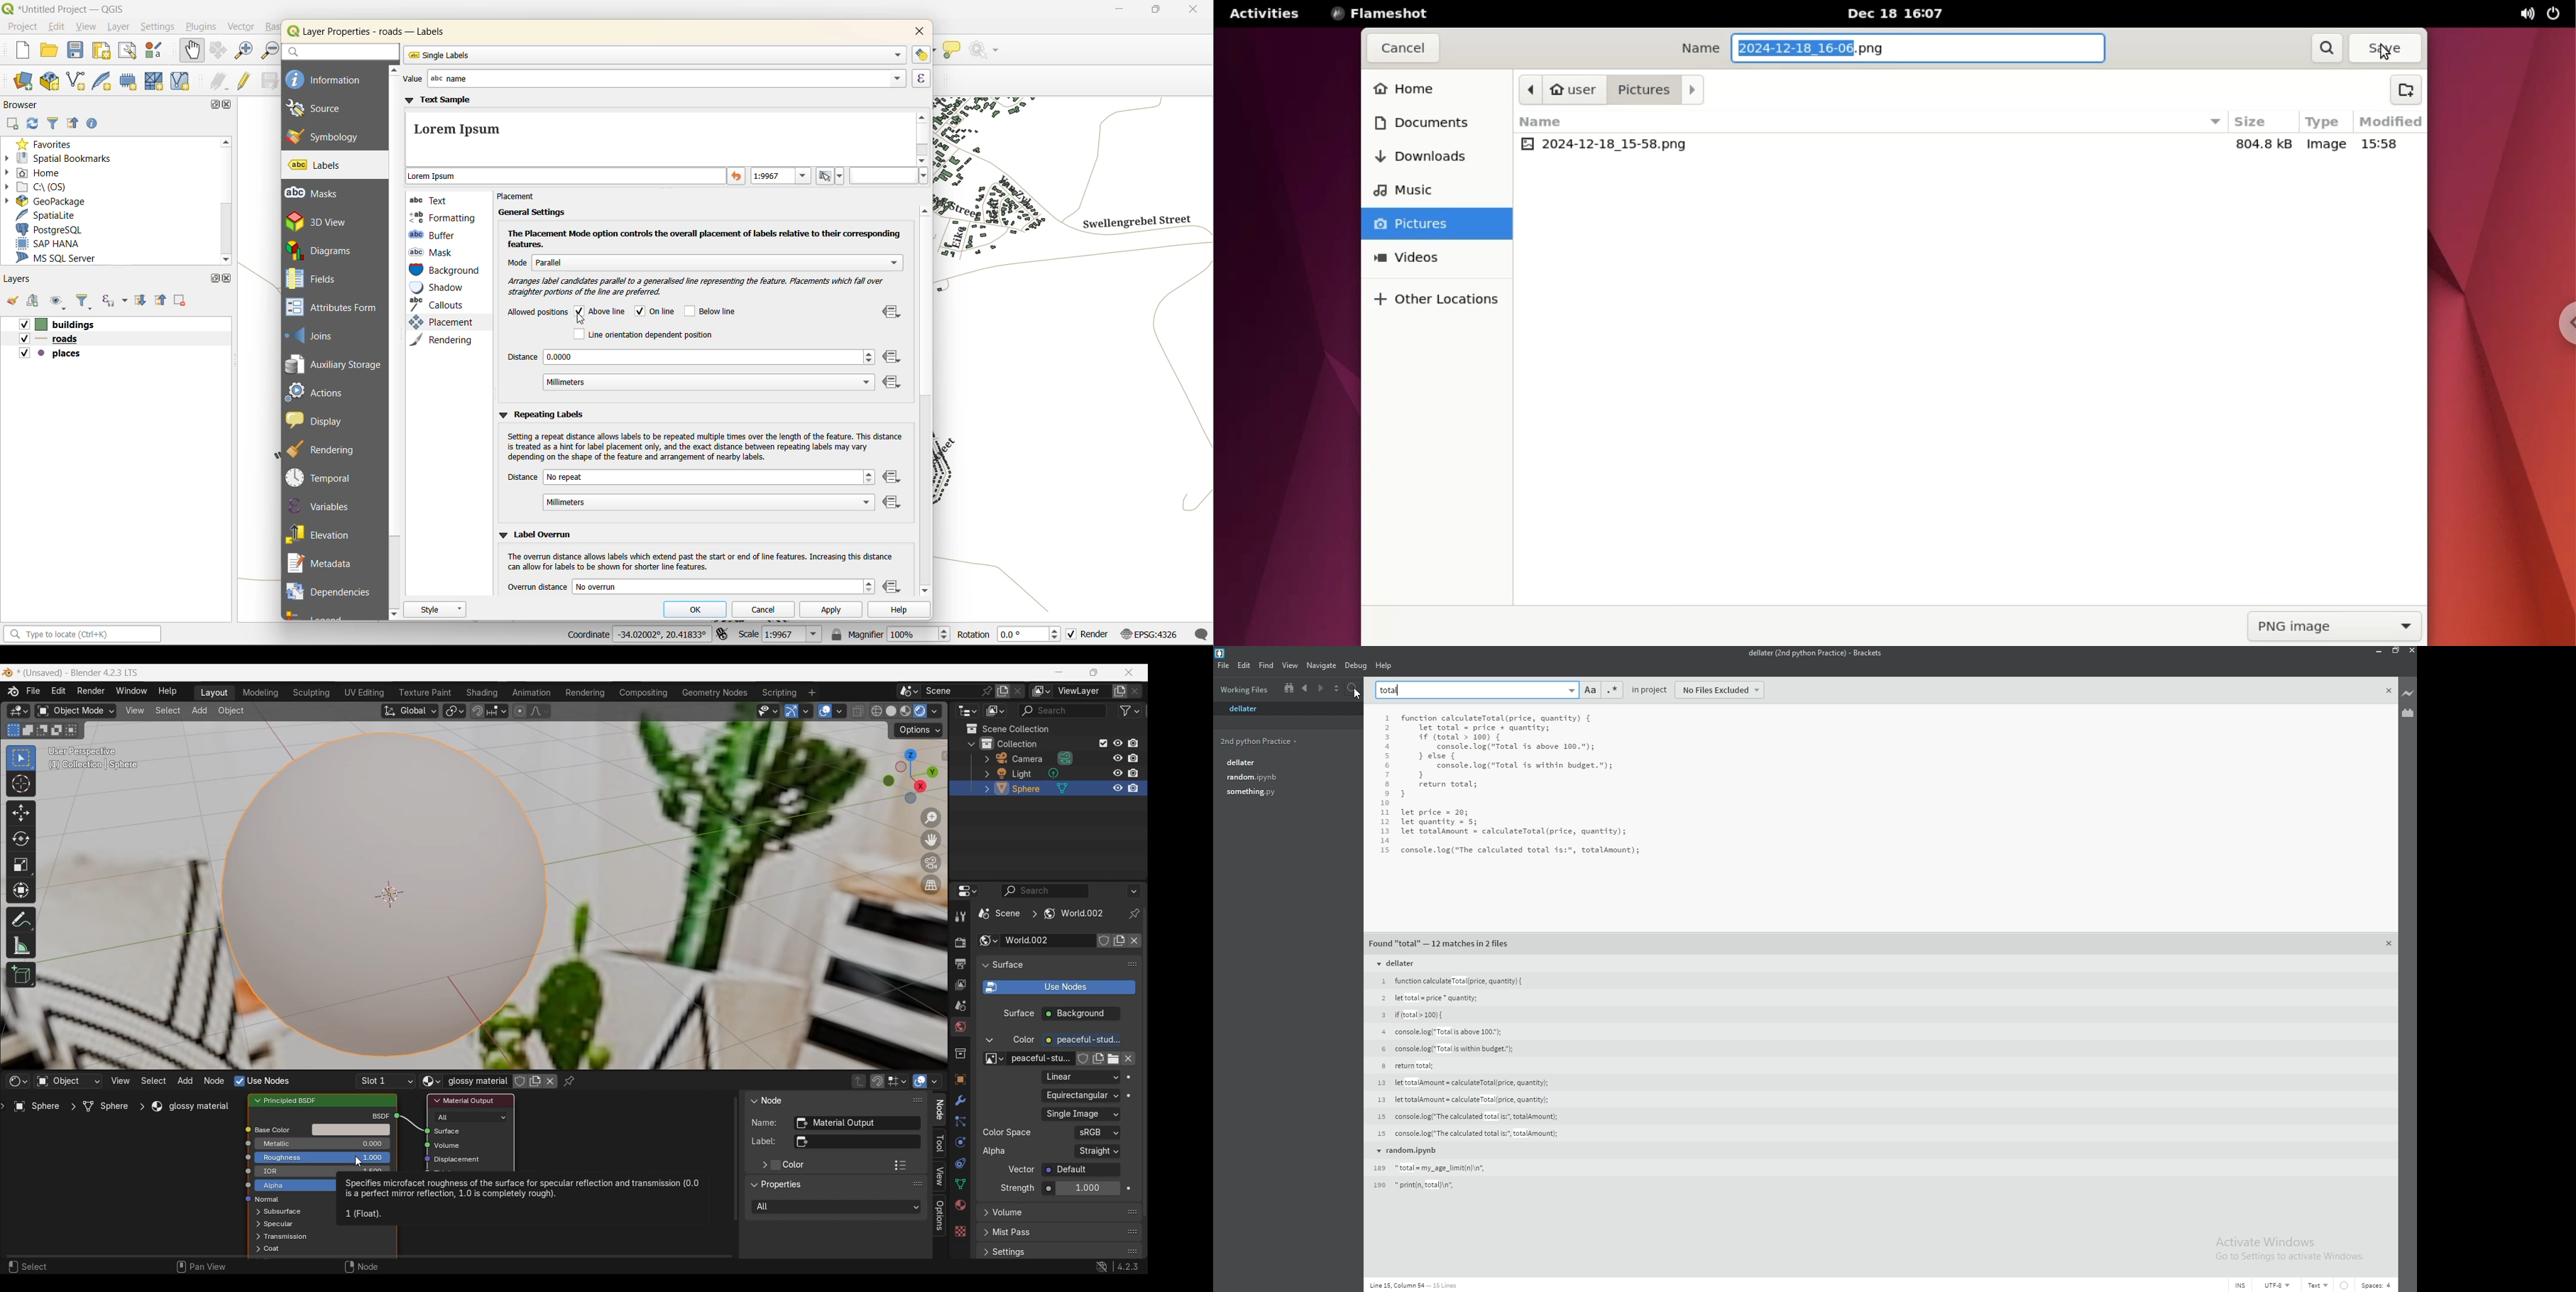 Image resolution: width=2576 pixels, height=1316 pixels. Describe the element at coordinates (1389, 719) in the screenshot. I see `1` at that location.